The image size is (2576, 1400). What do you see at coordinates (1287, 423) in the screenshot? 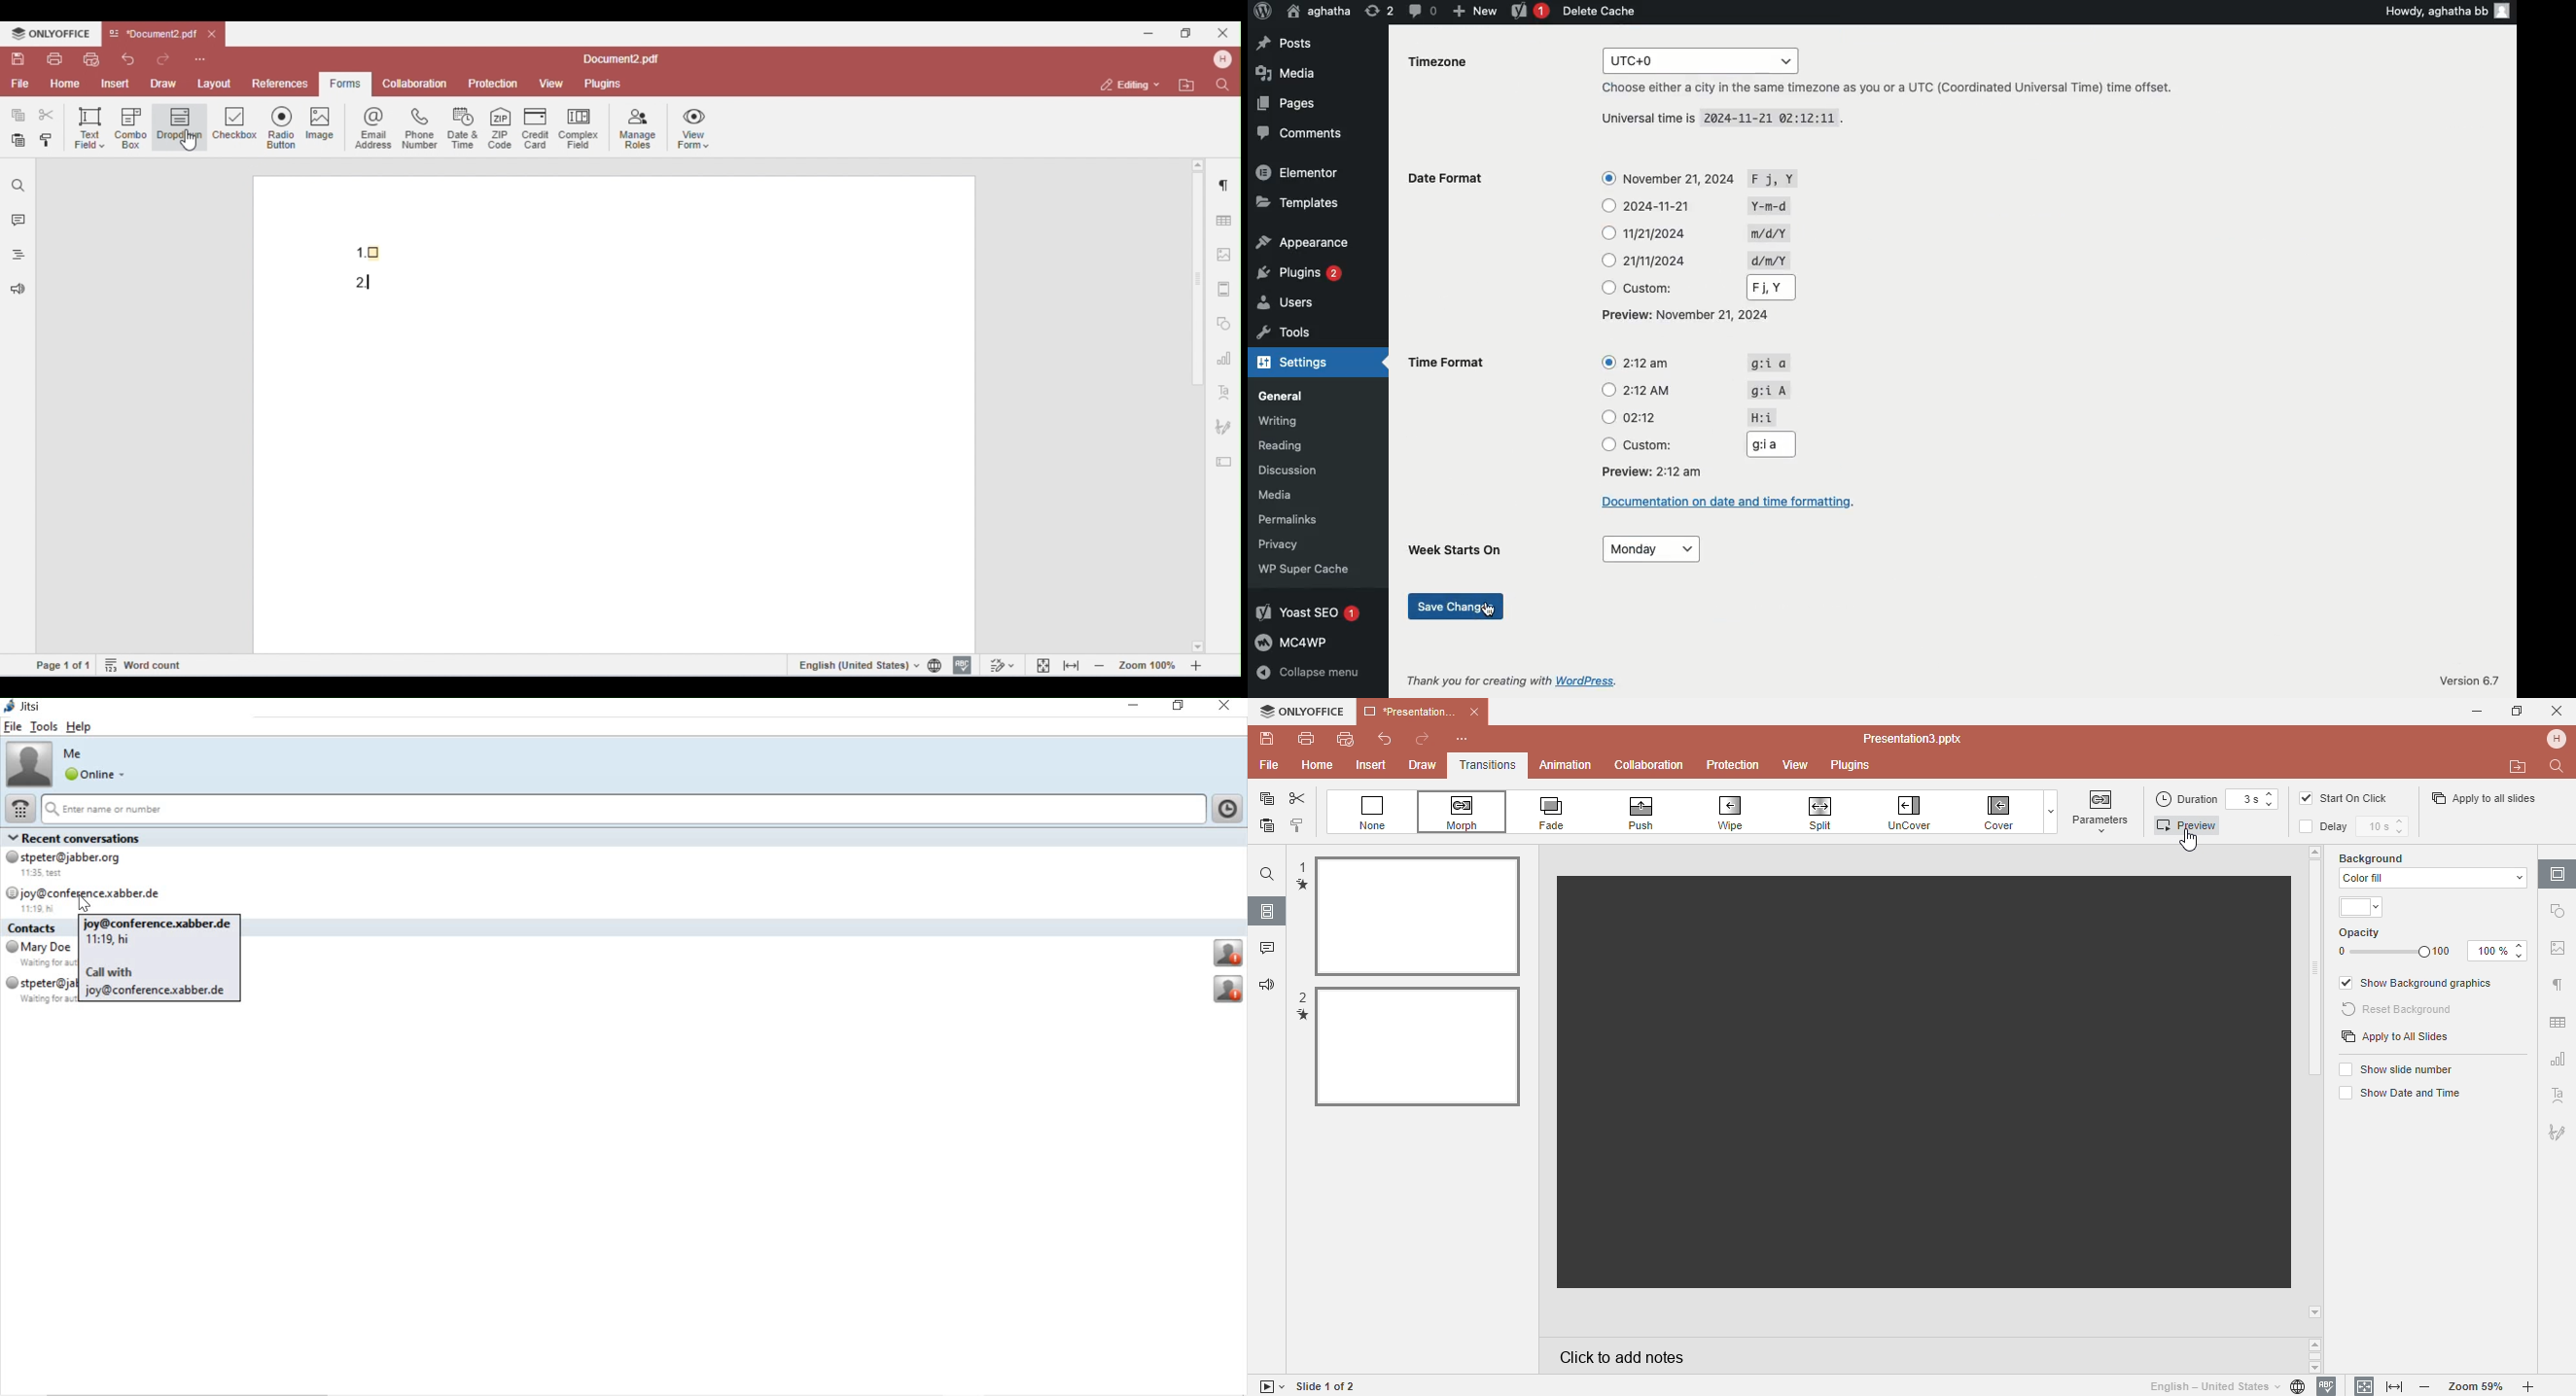
I see `Writing` at bounding box center [1287, 423].